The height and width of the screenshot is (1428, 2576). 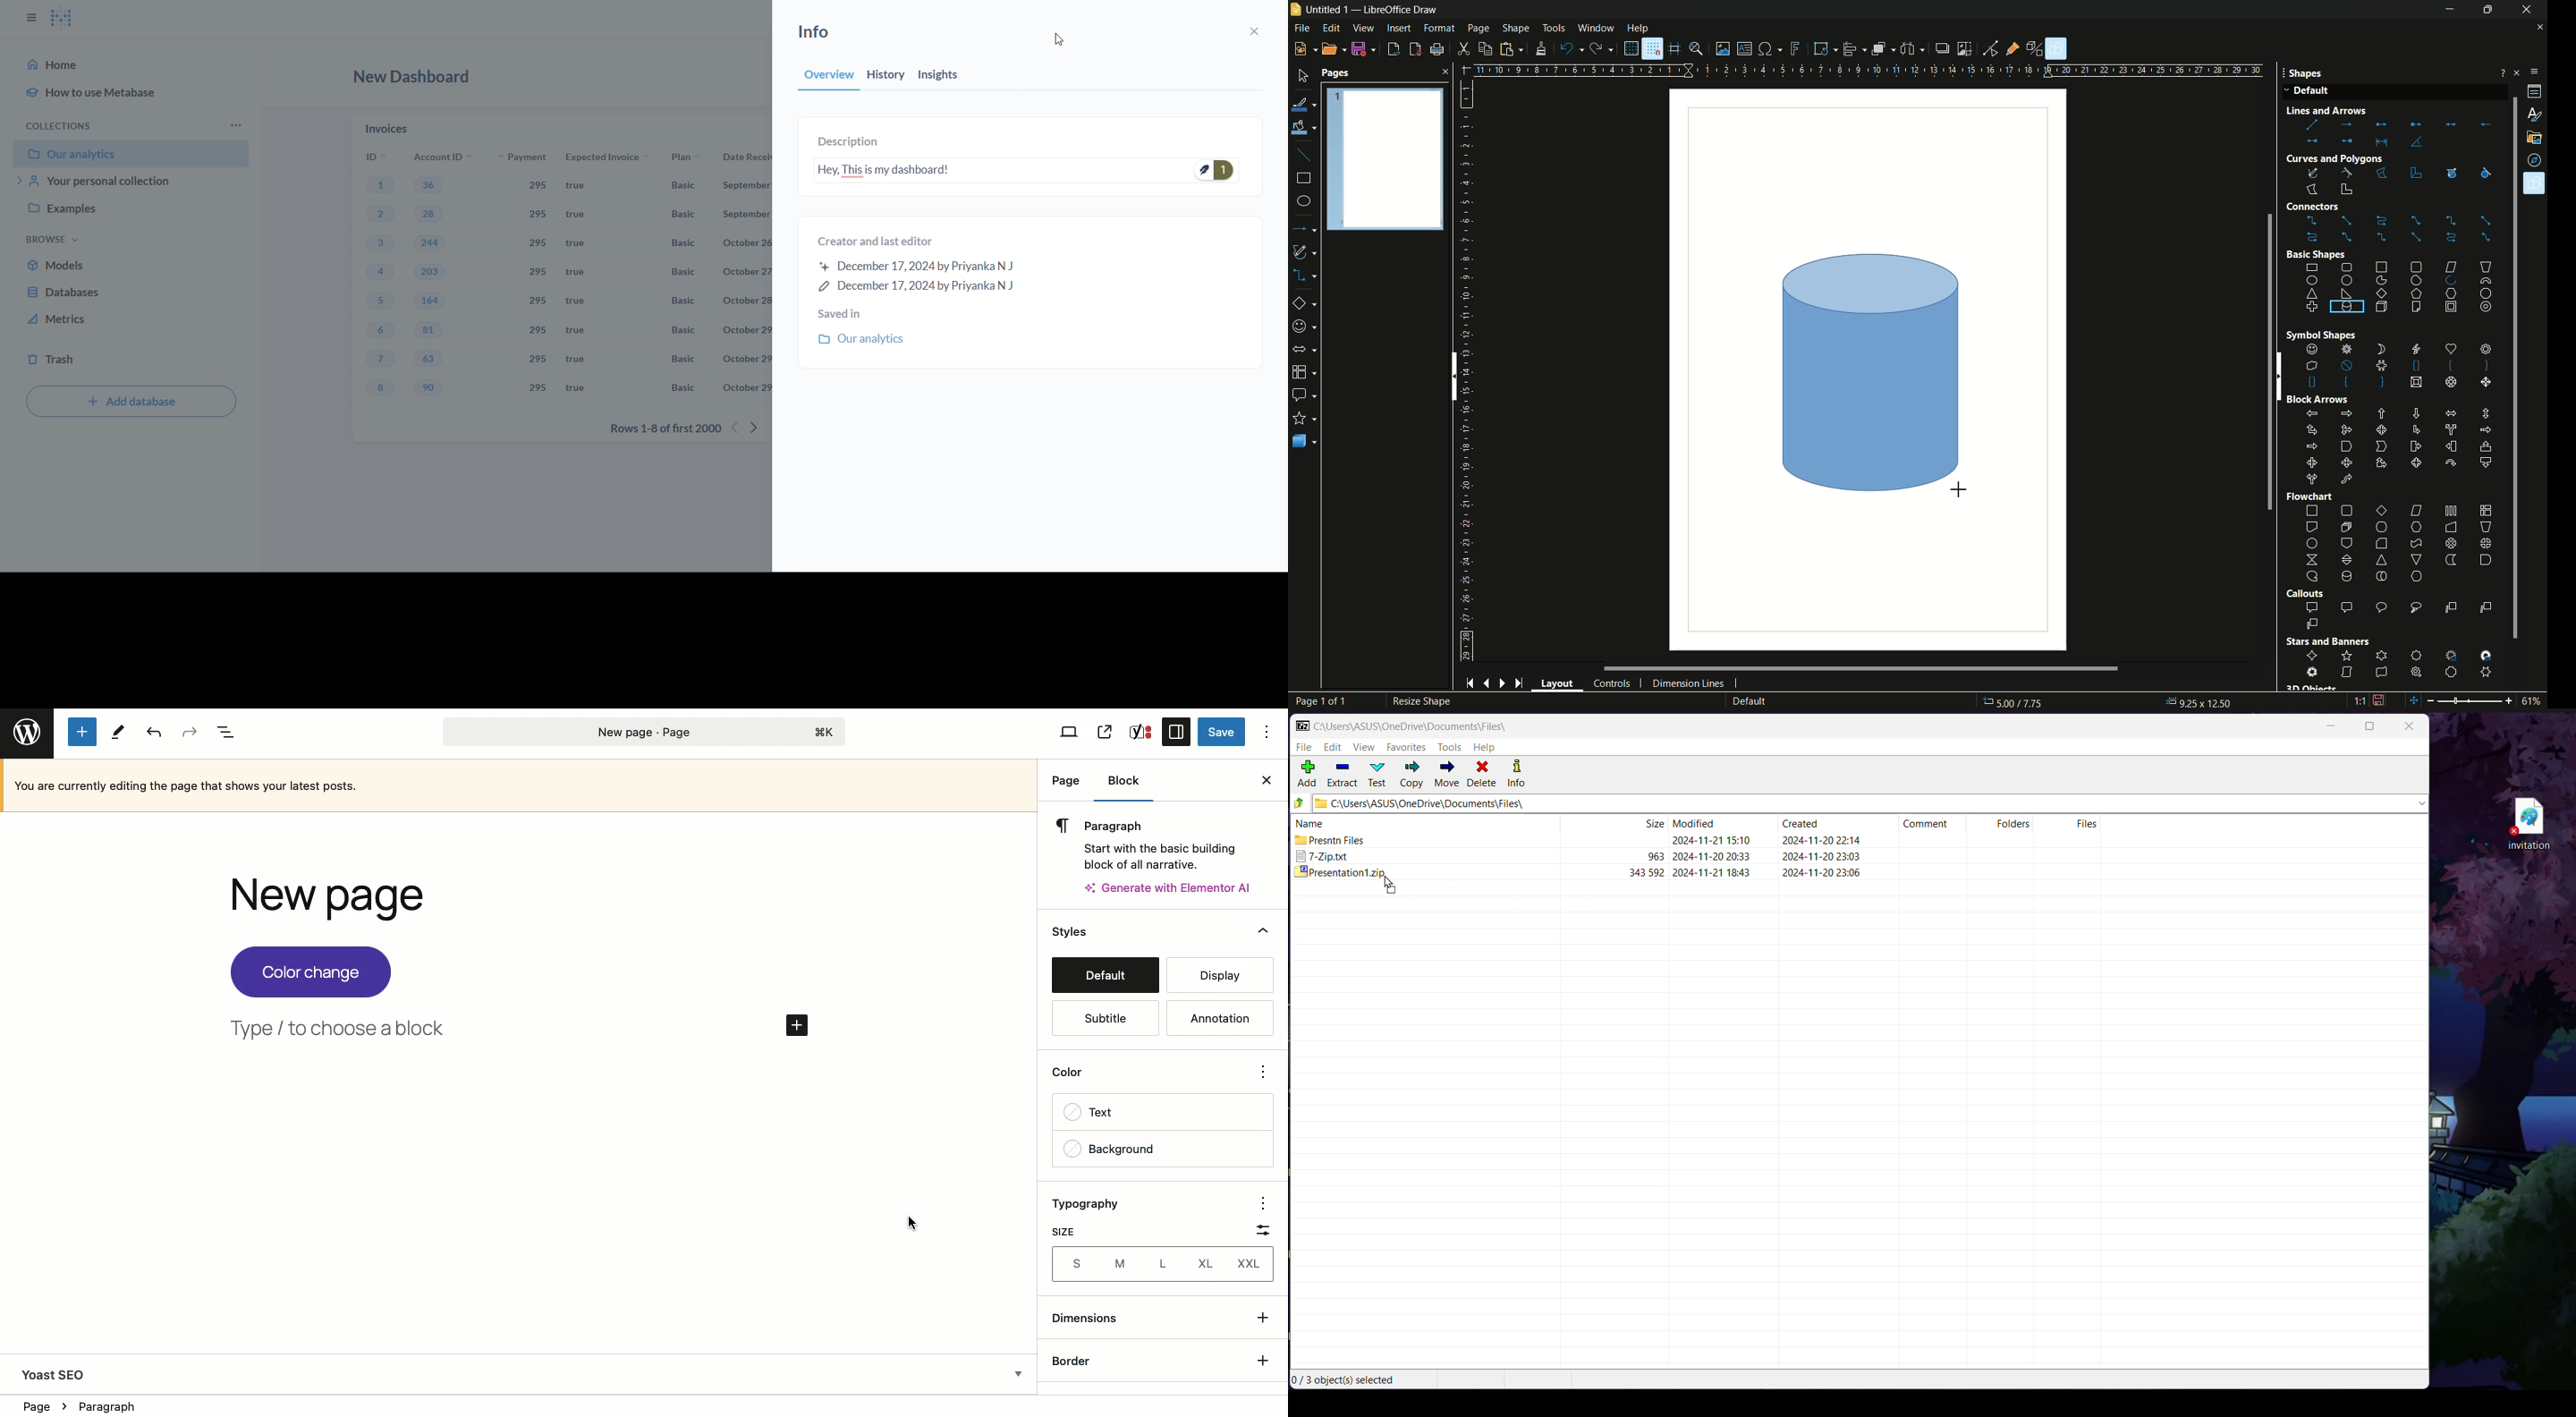 I want to click on Type, choose a block, so click(x=342, y=1026).